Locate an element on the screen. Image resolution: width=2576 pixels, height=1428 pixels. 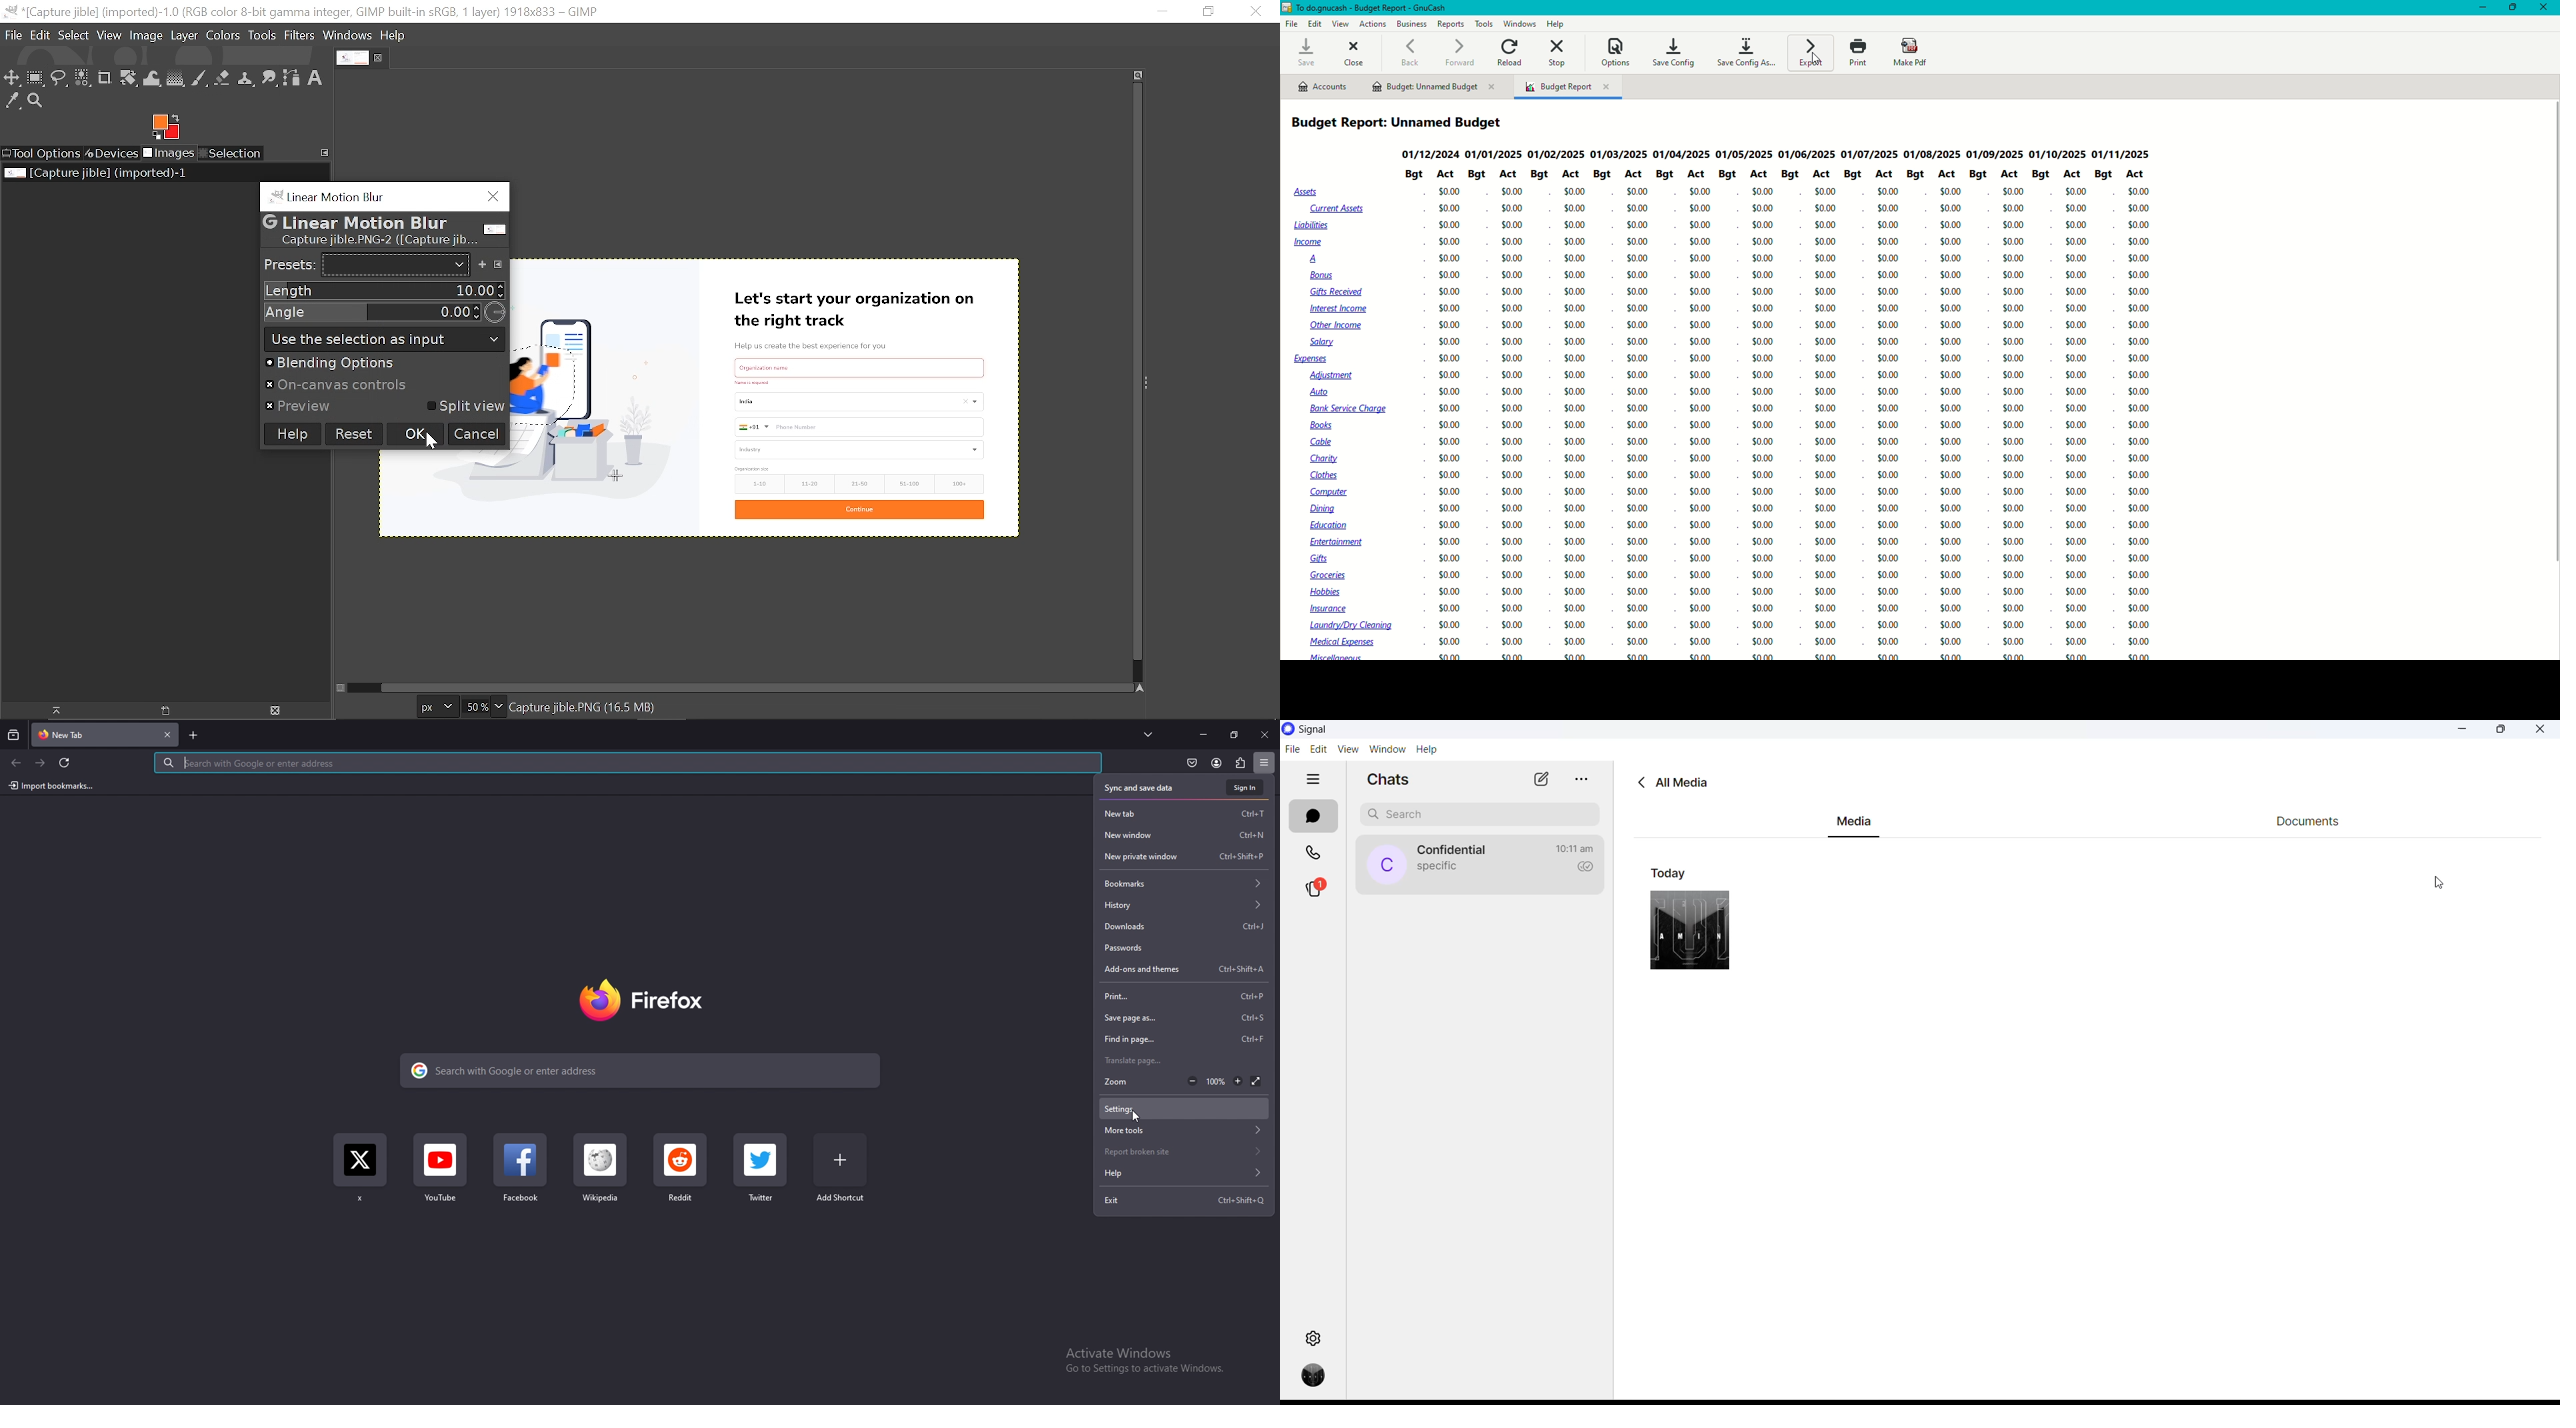
Devices is located at coordinates (112, 152).